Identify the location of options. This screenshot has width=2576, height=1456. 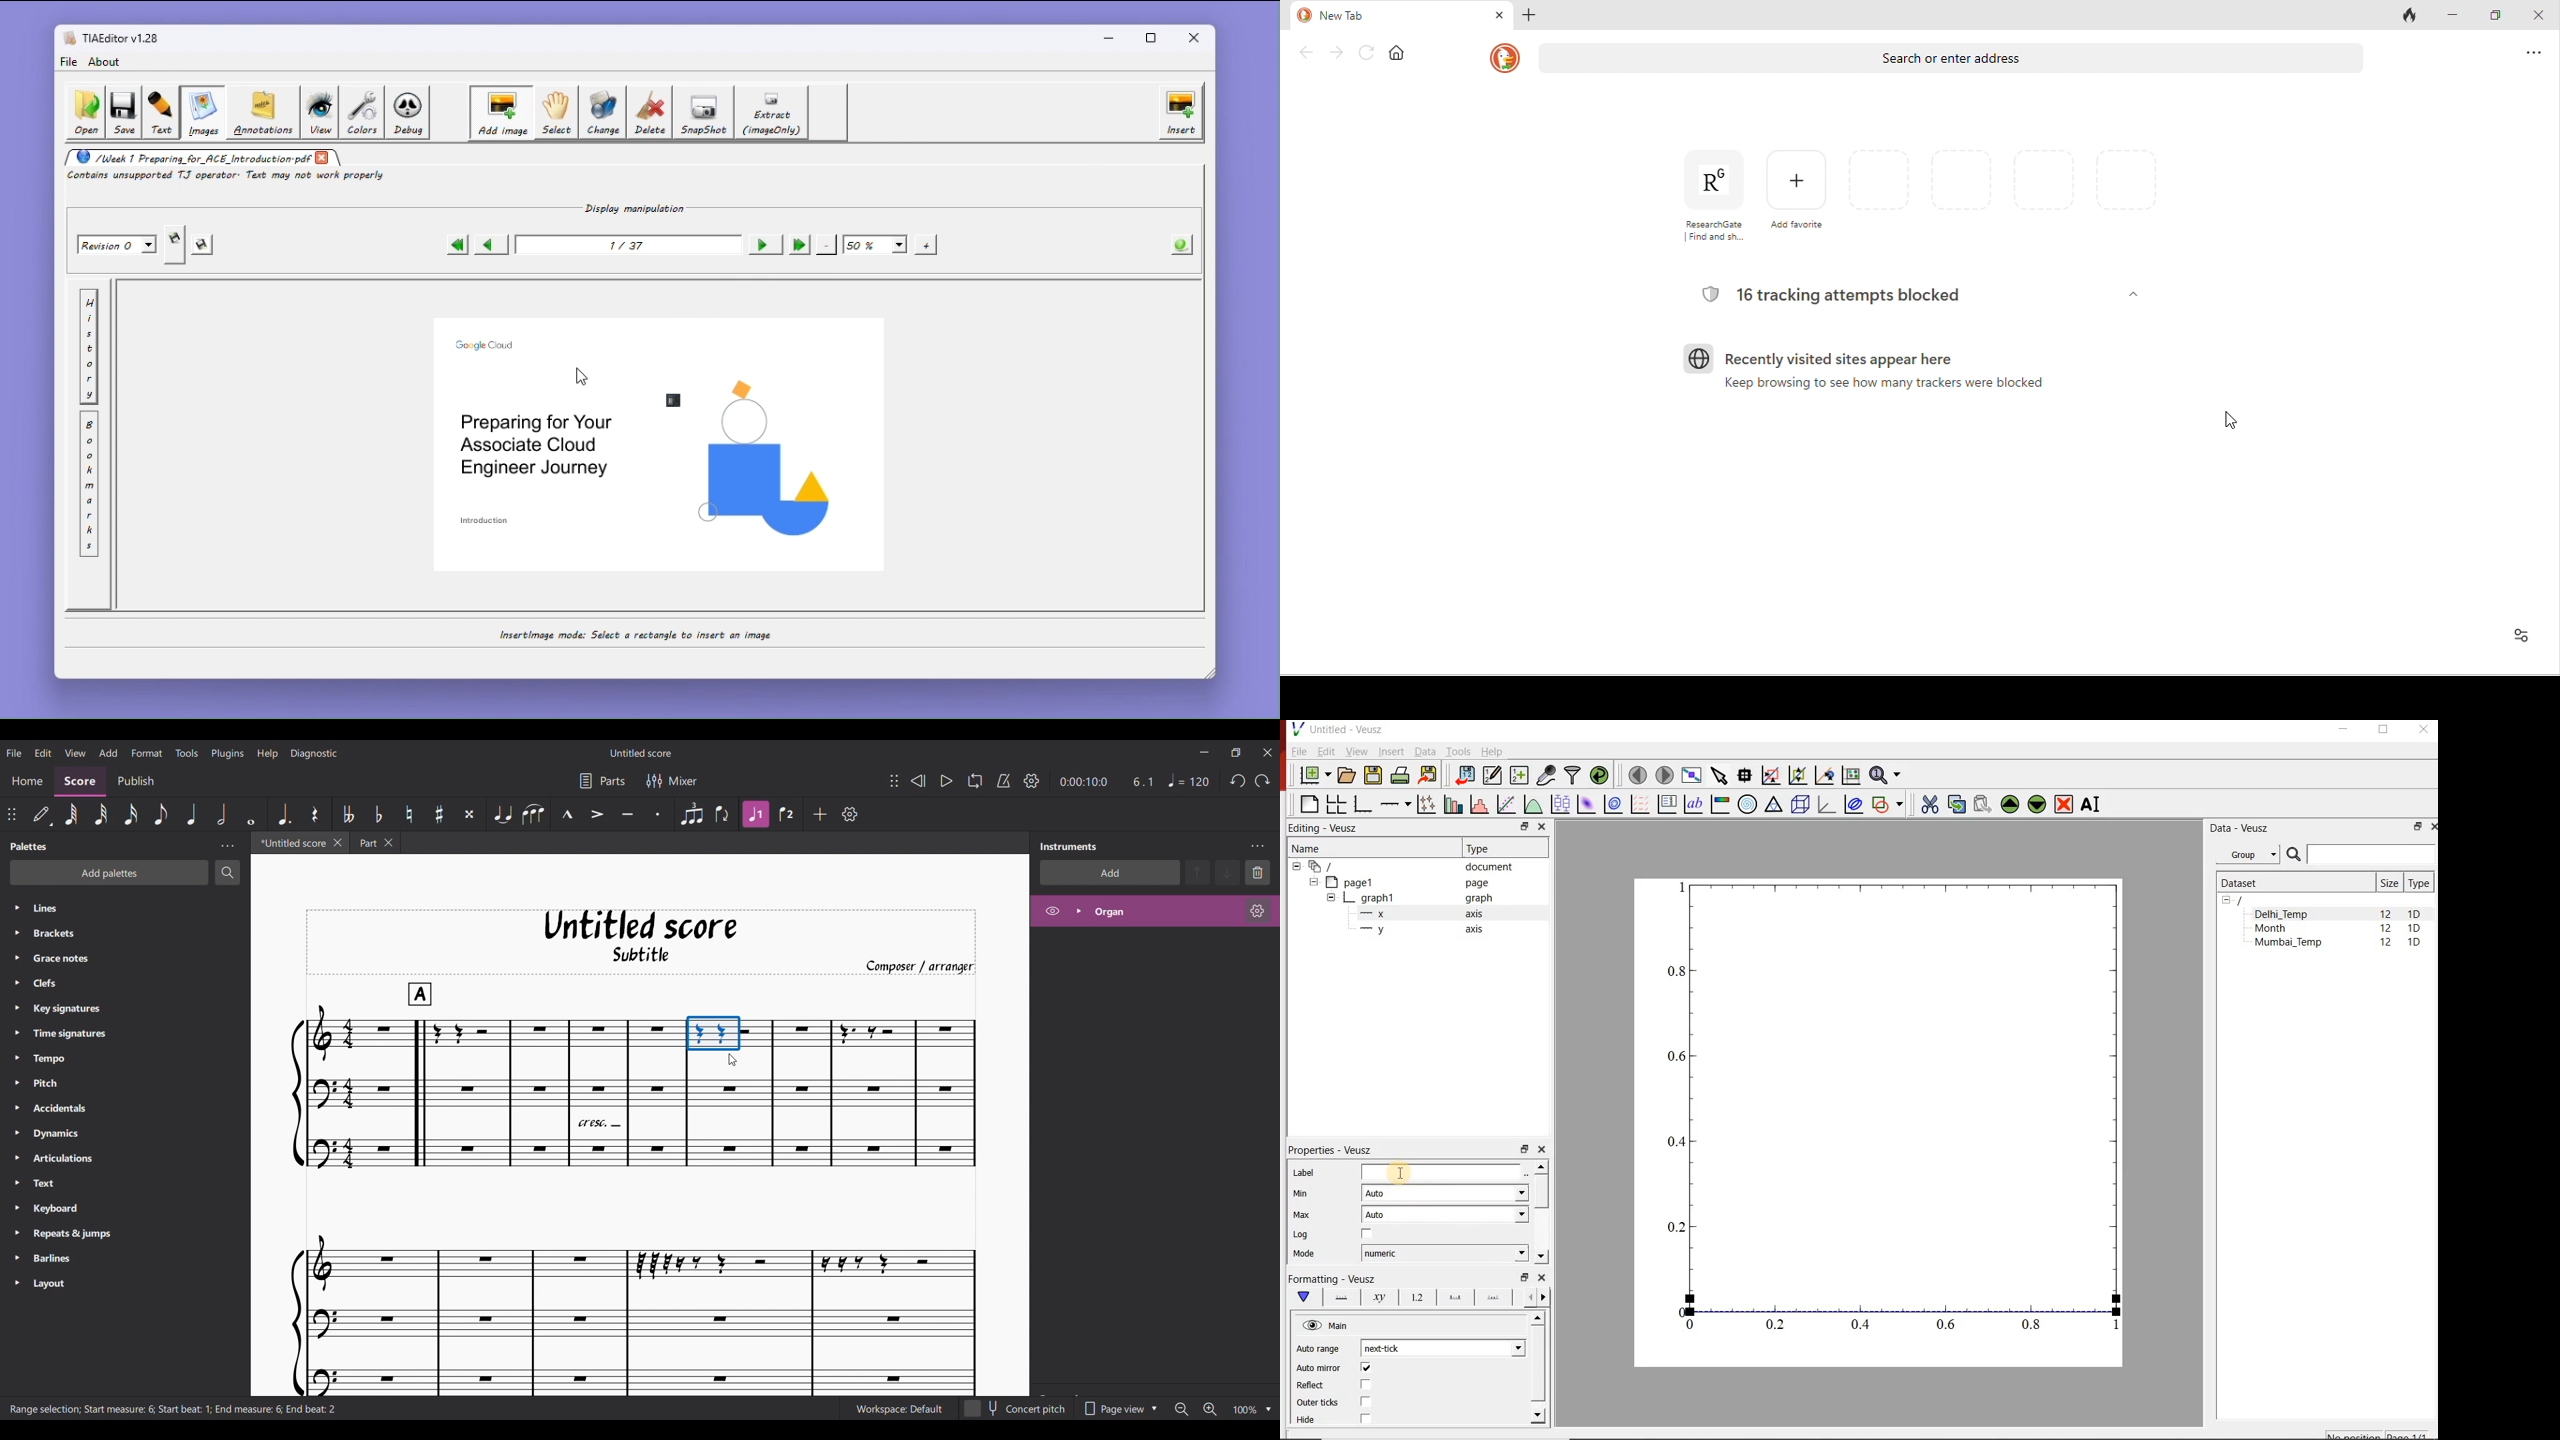
(2517, 635).